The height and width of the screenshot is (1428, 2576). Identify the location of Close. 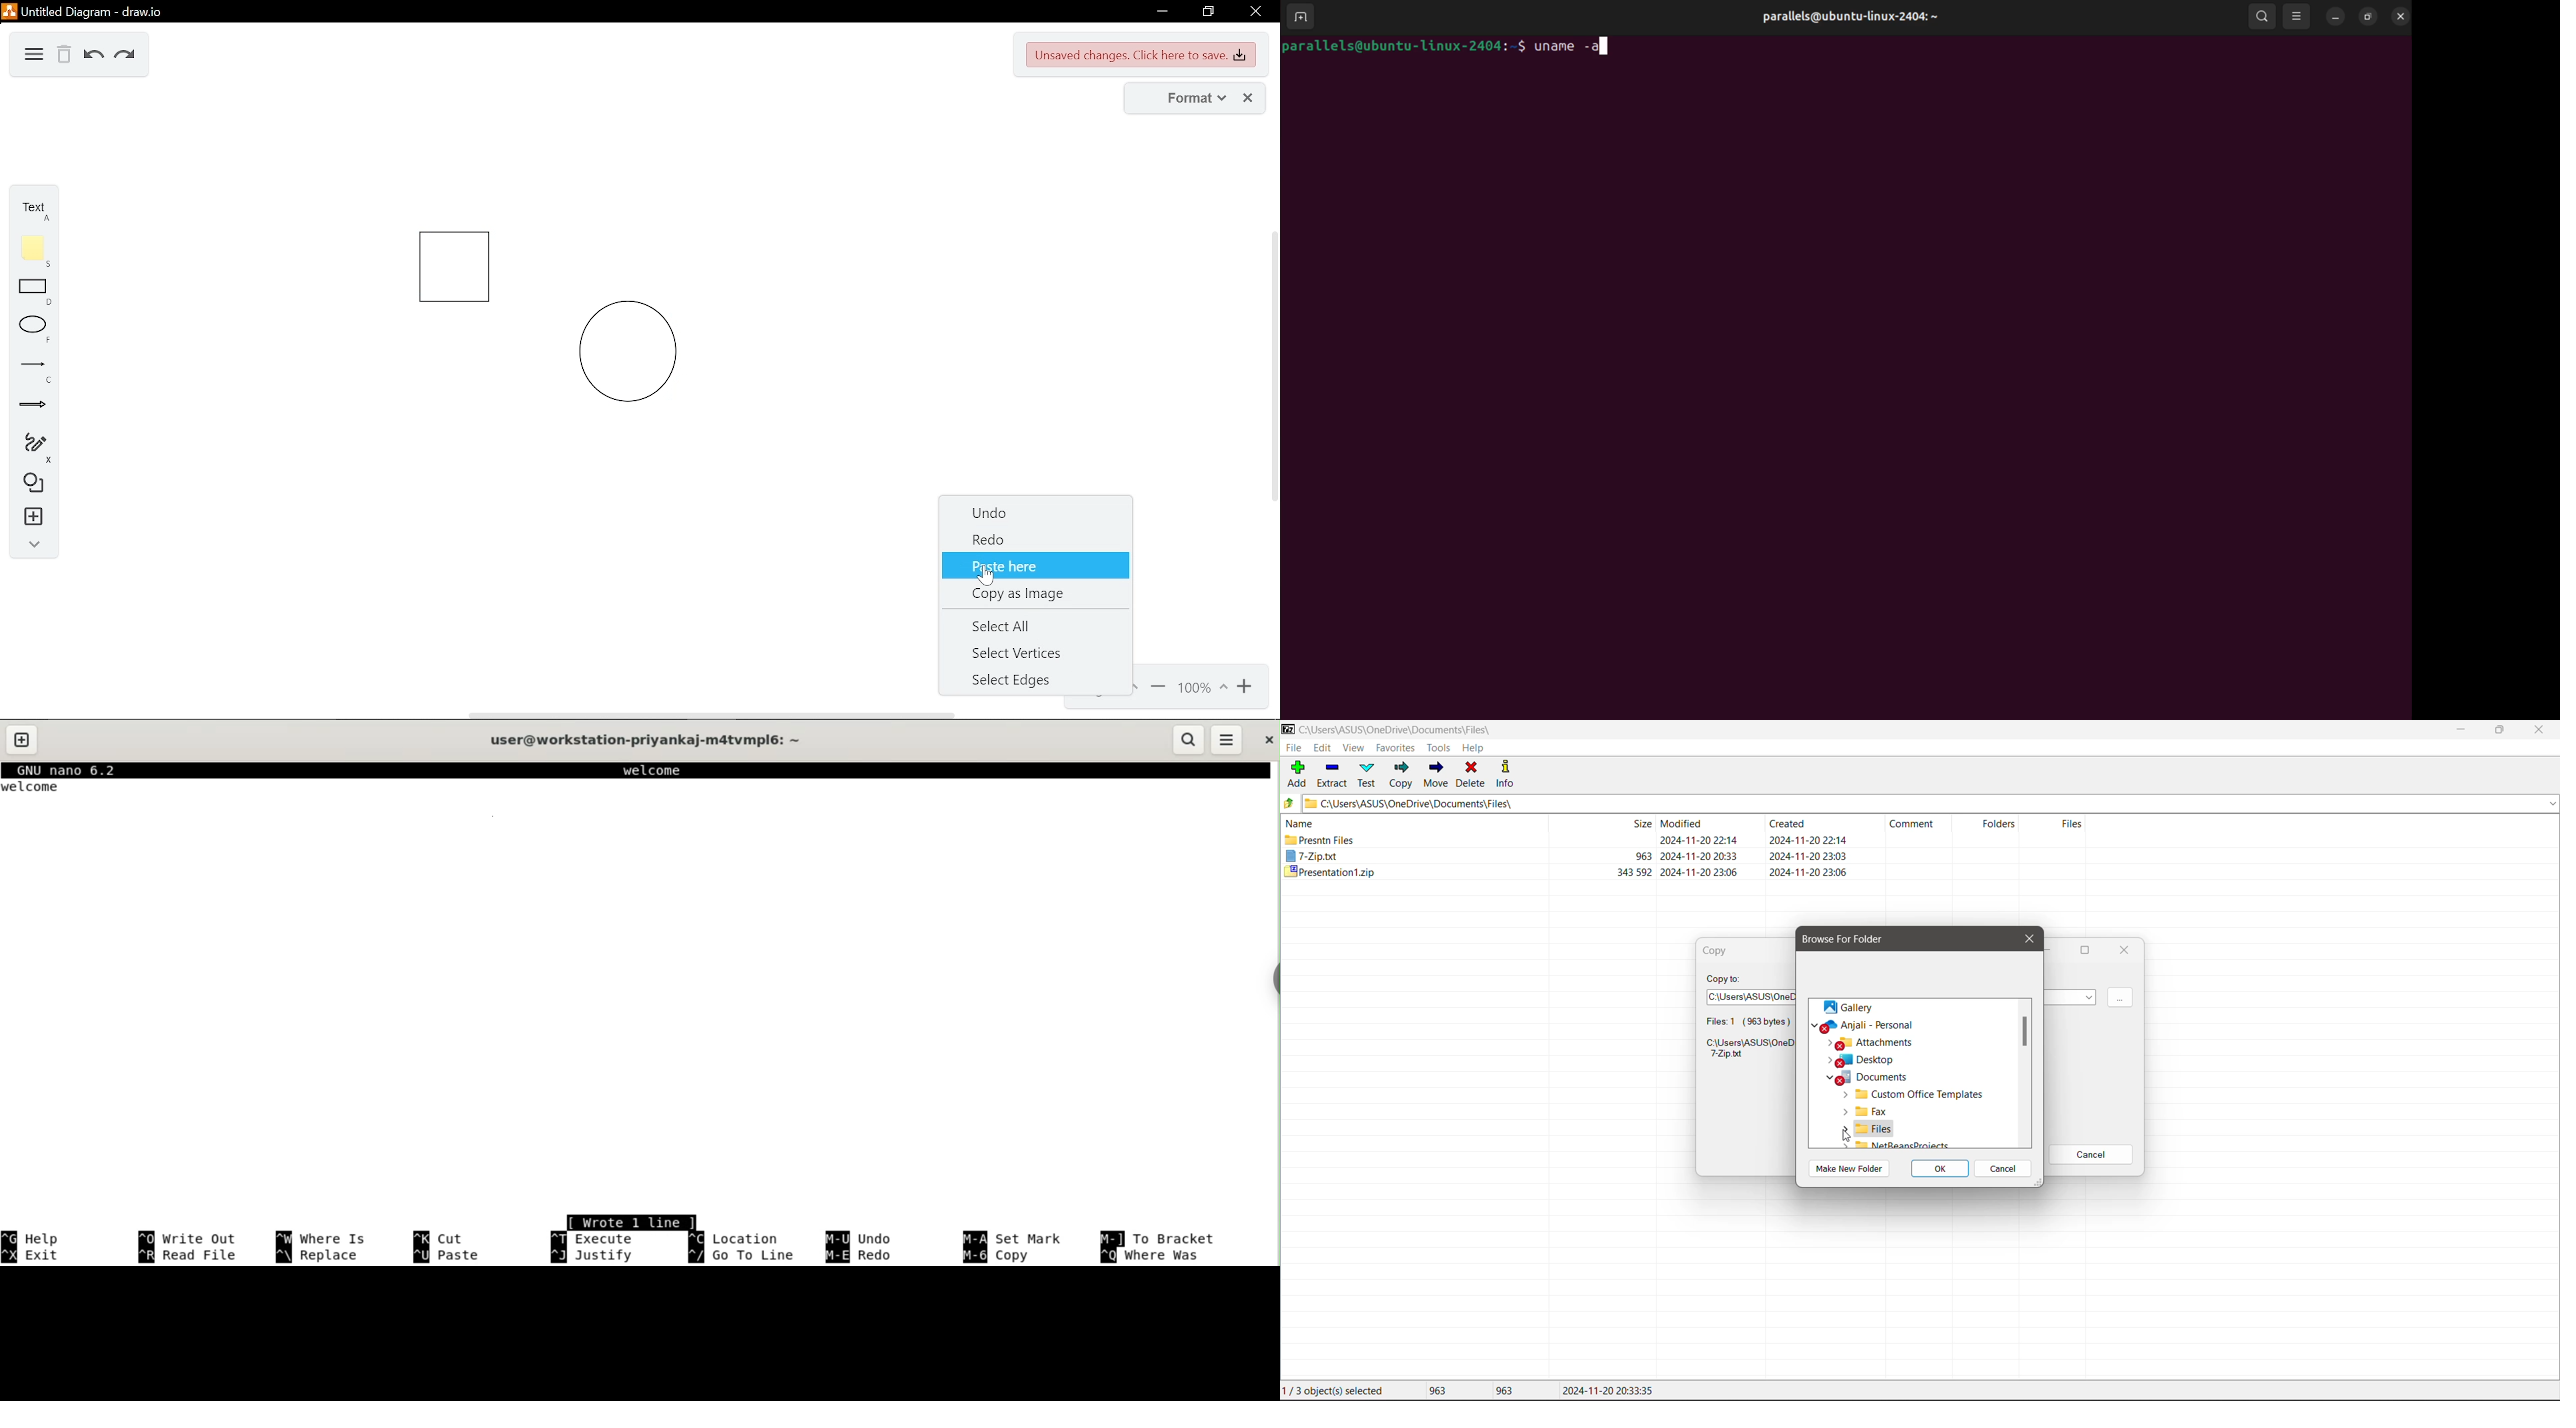
(2026, 939).